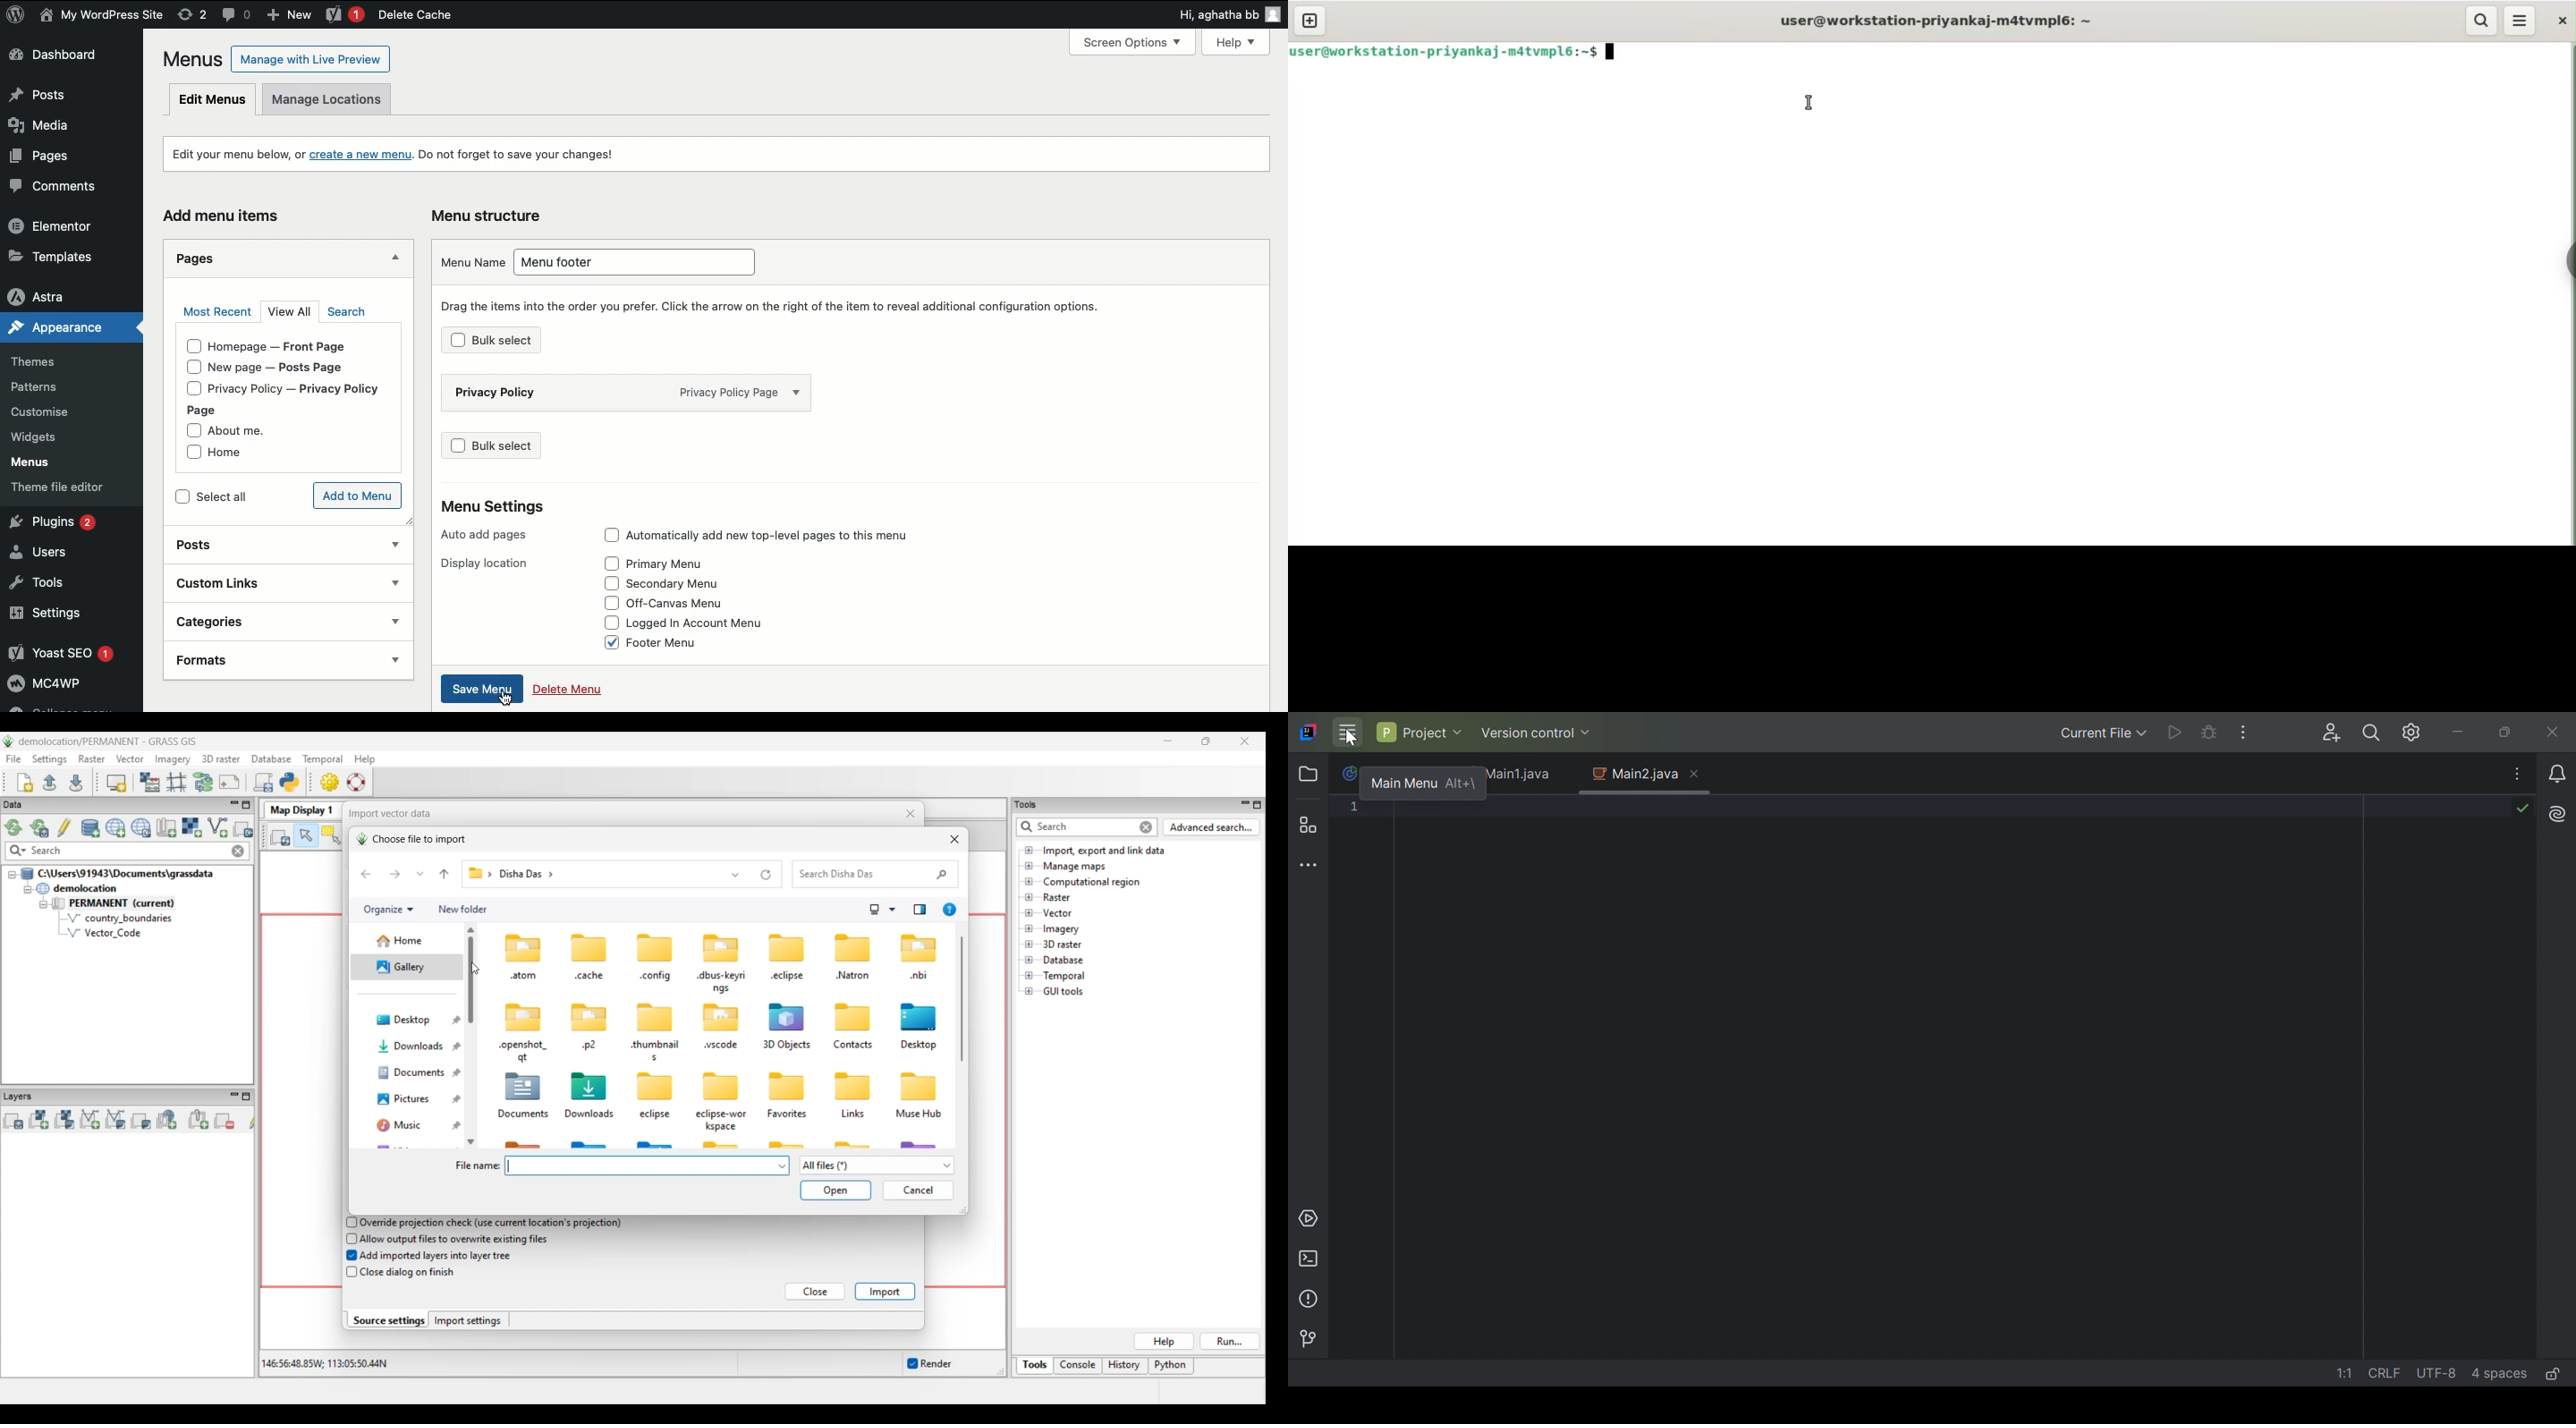 The image size is (2576, 1428). What do you see at coordinates (490, 1223) in the screenshot?
I see `Override projection check` at bounding box center [490, 1223].